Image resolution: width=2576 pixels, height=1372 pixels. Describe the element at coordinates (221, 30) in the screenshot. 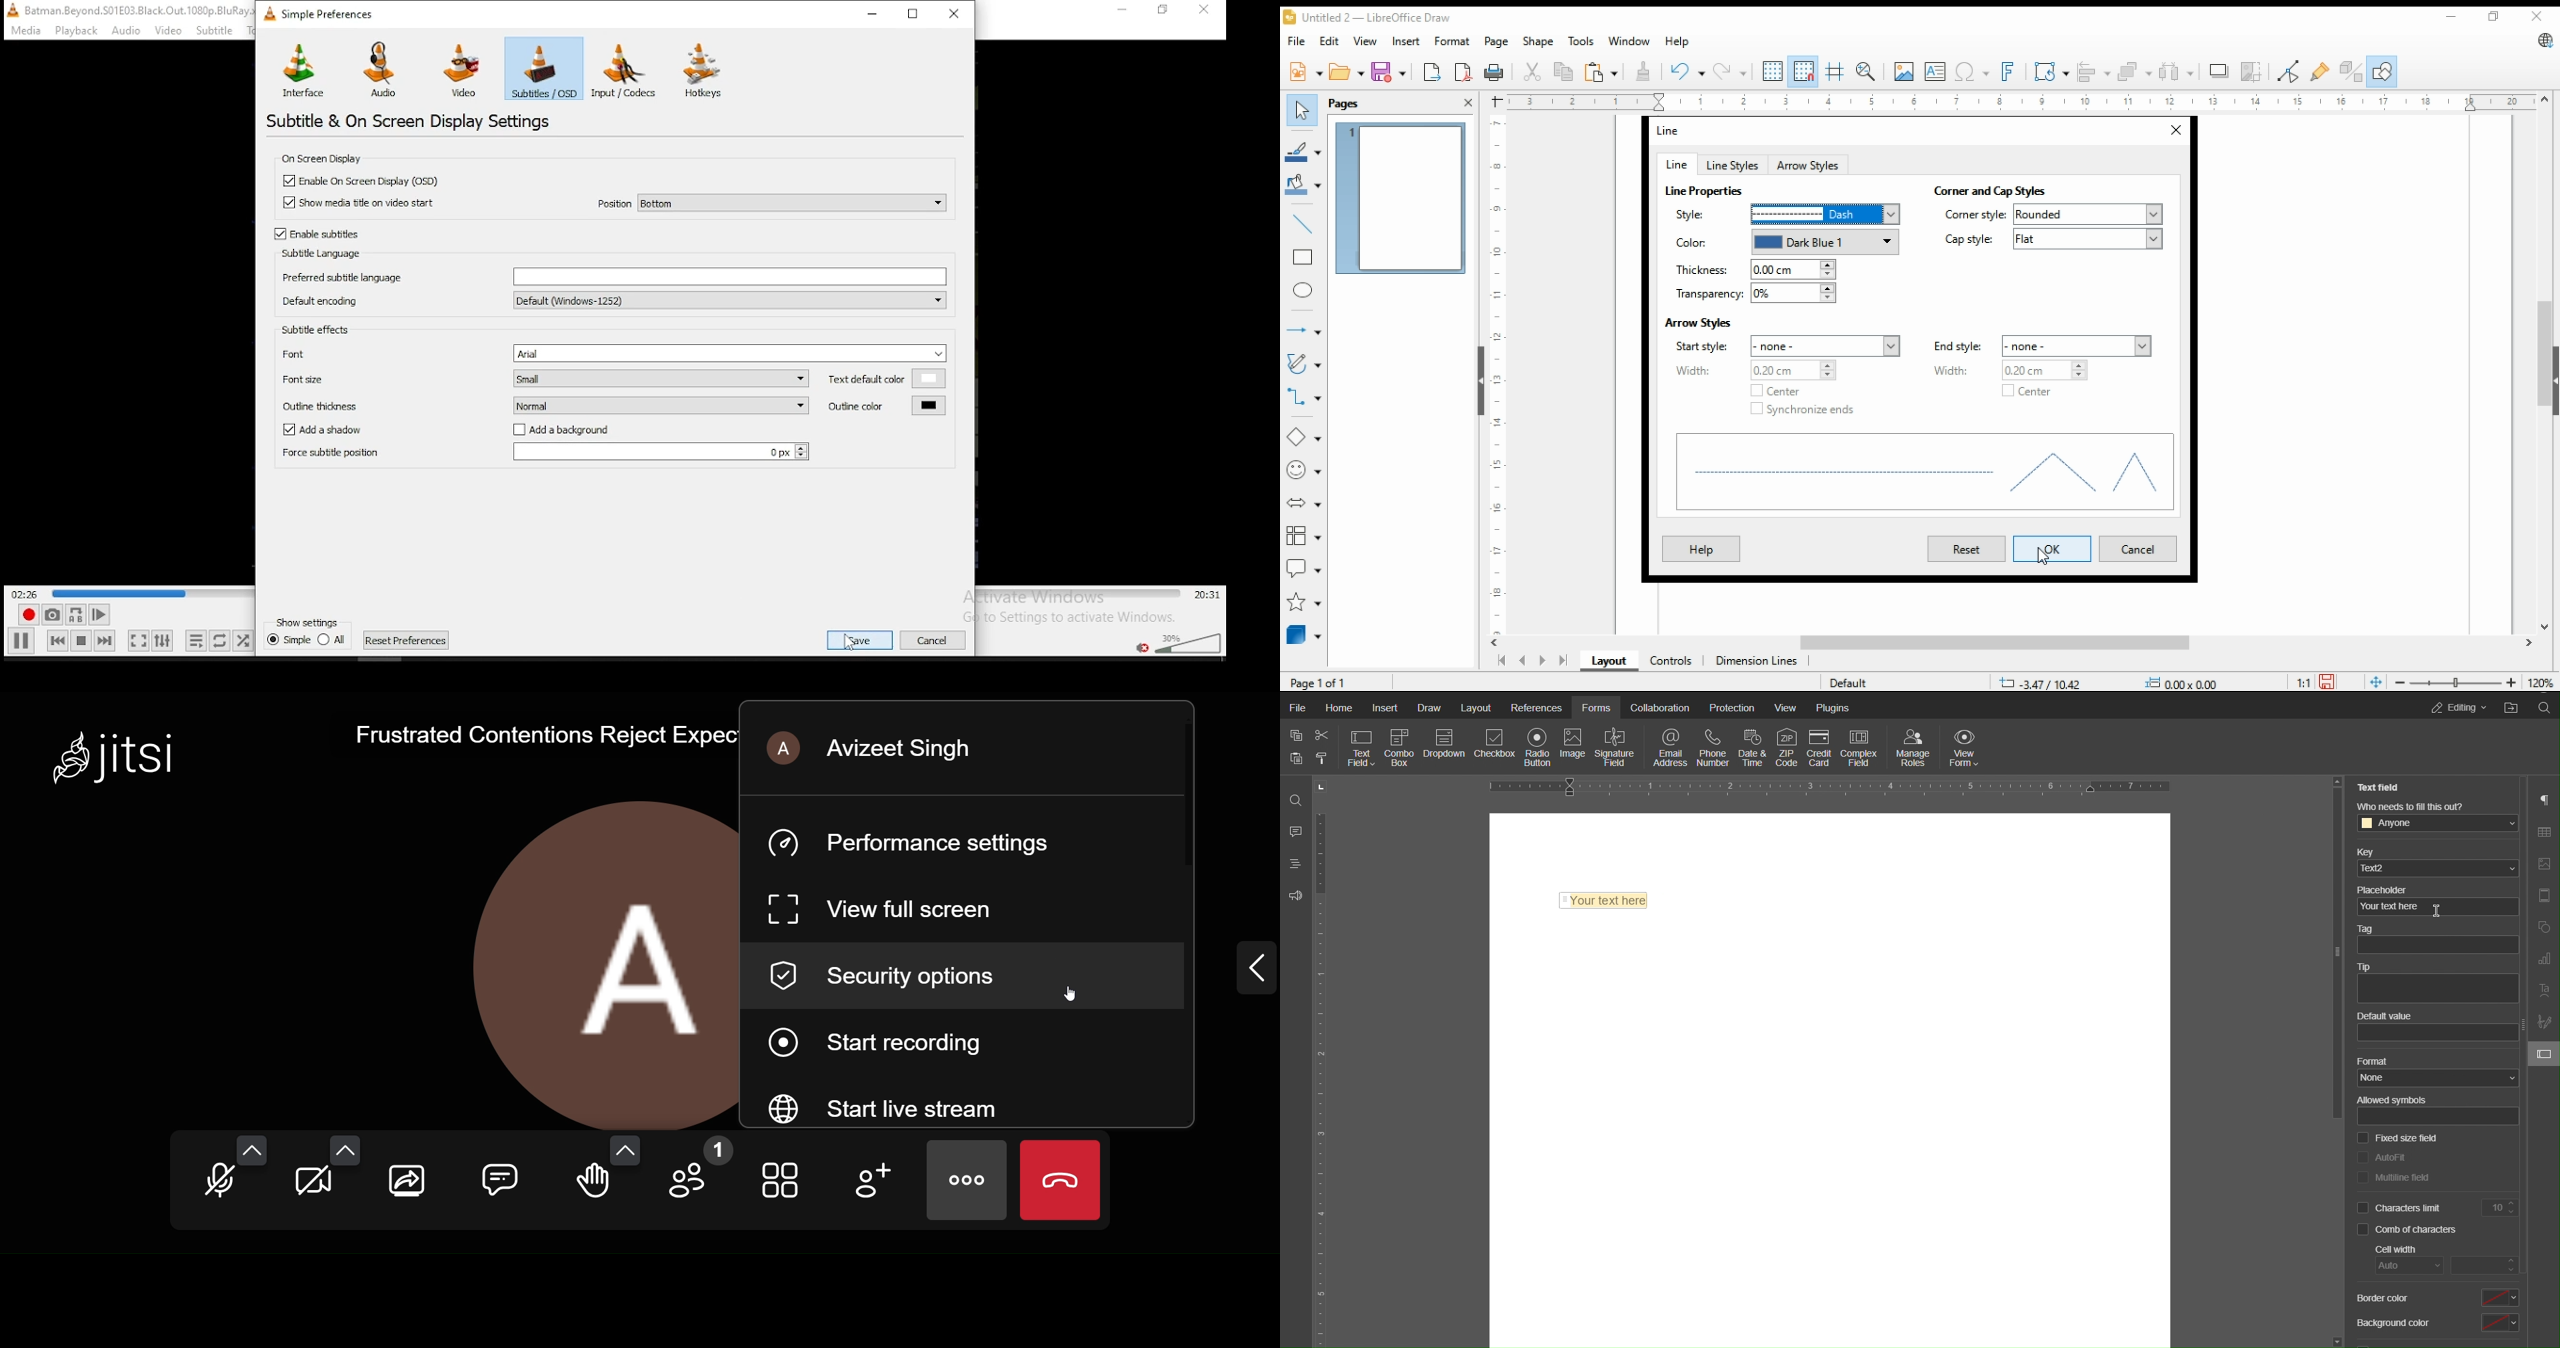

I see `` at that location.